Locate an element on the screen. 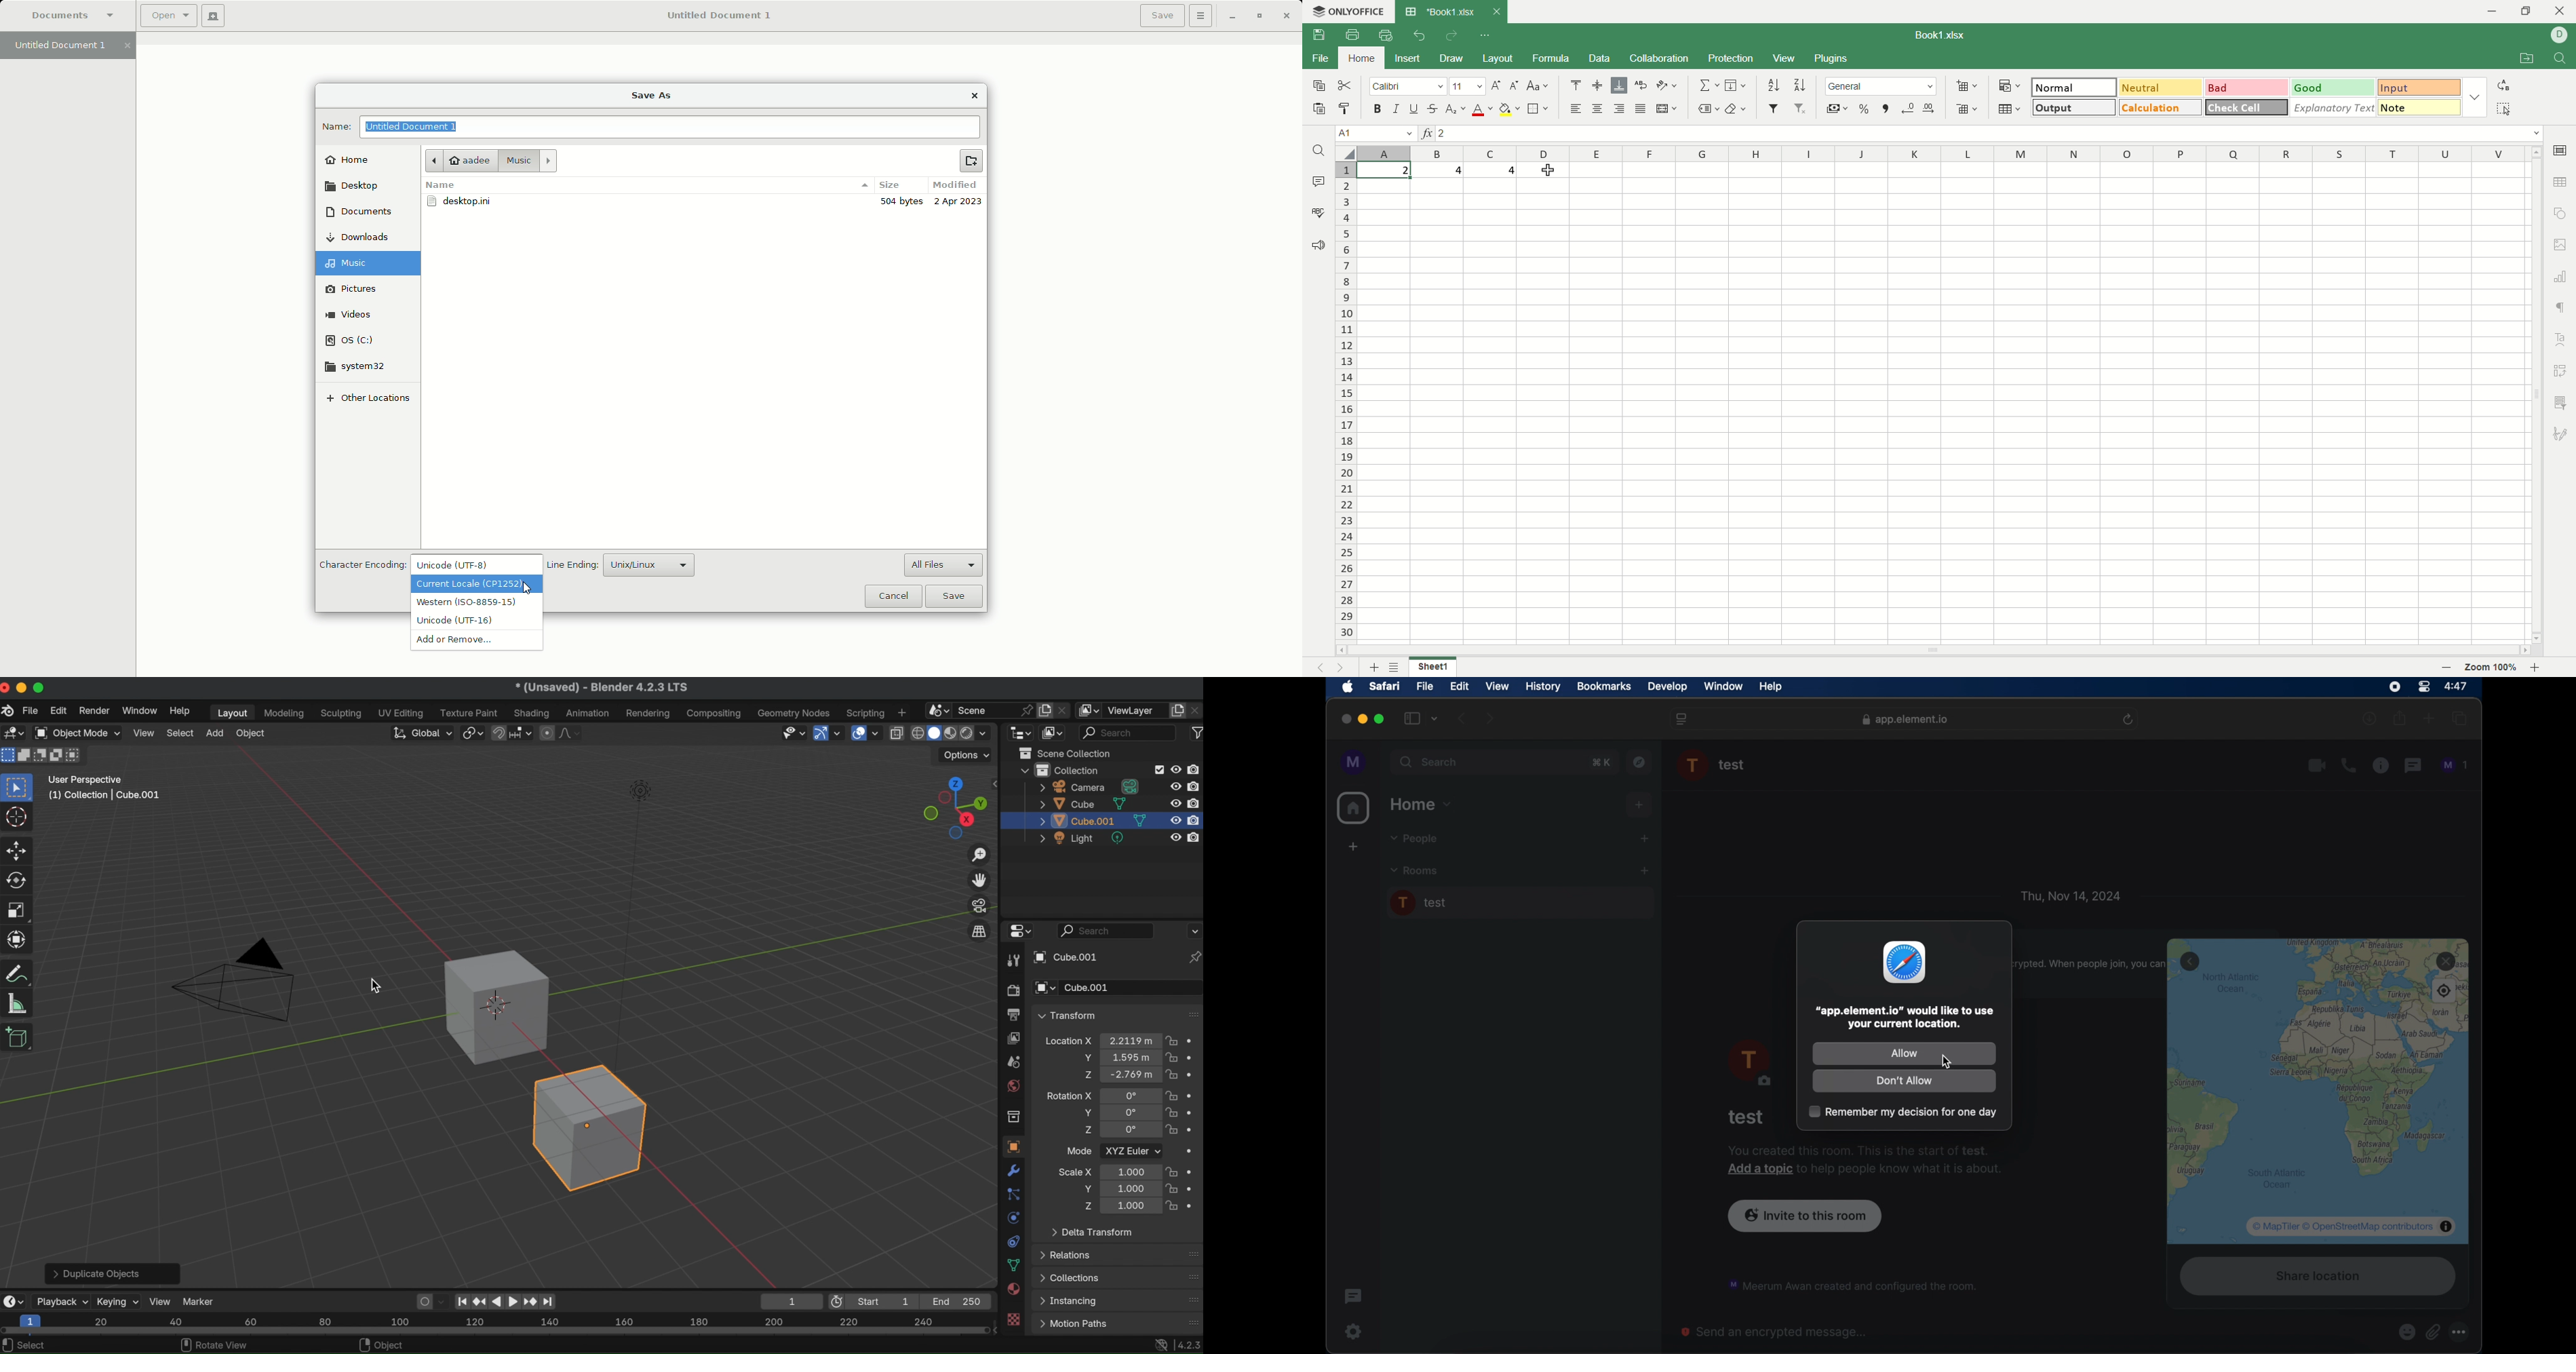 The image size is (2576, 1372). delete scene is located at coordinates (1064, 708).